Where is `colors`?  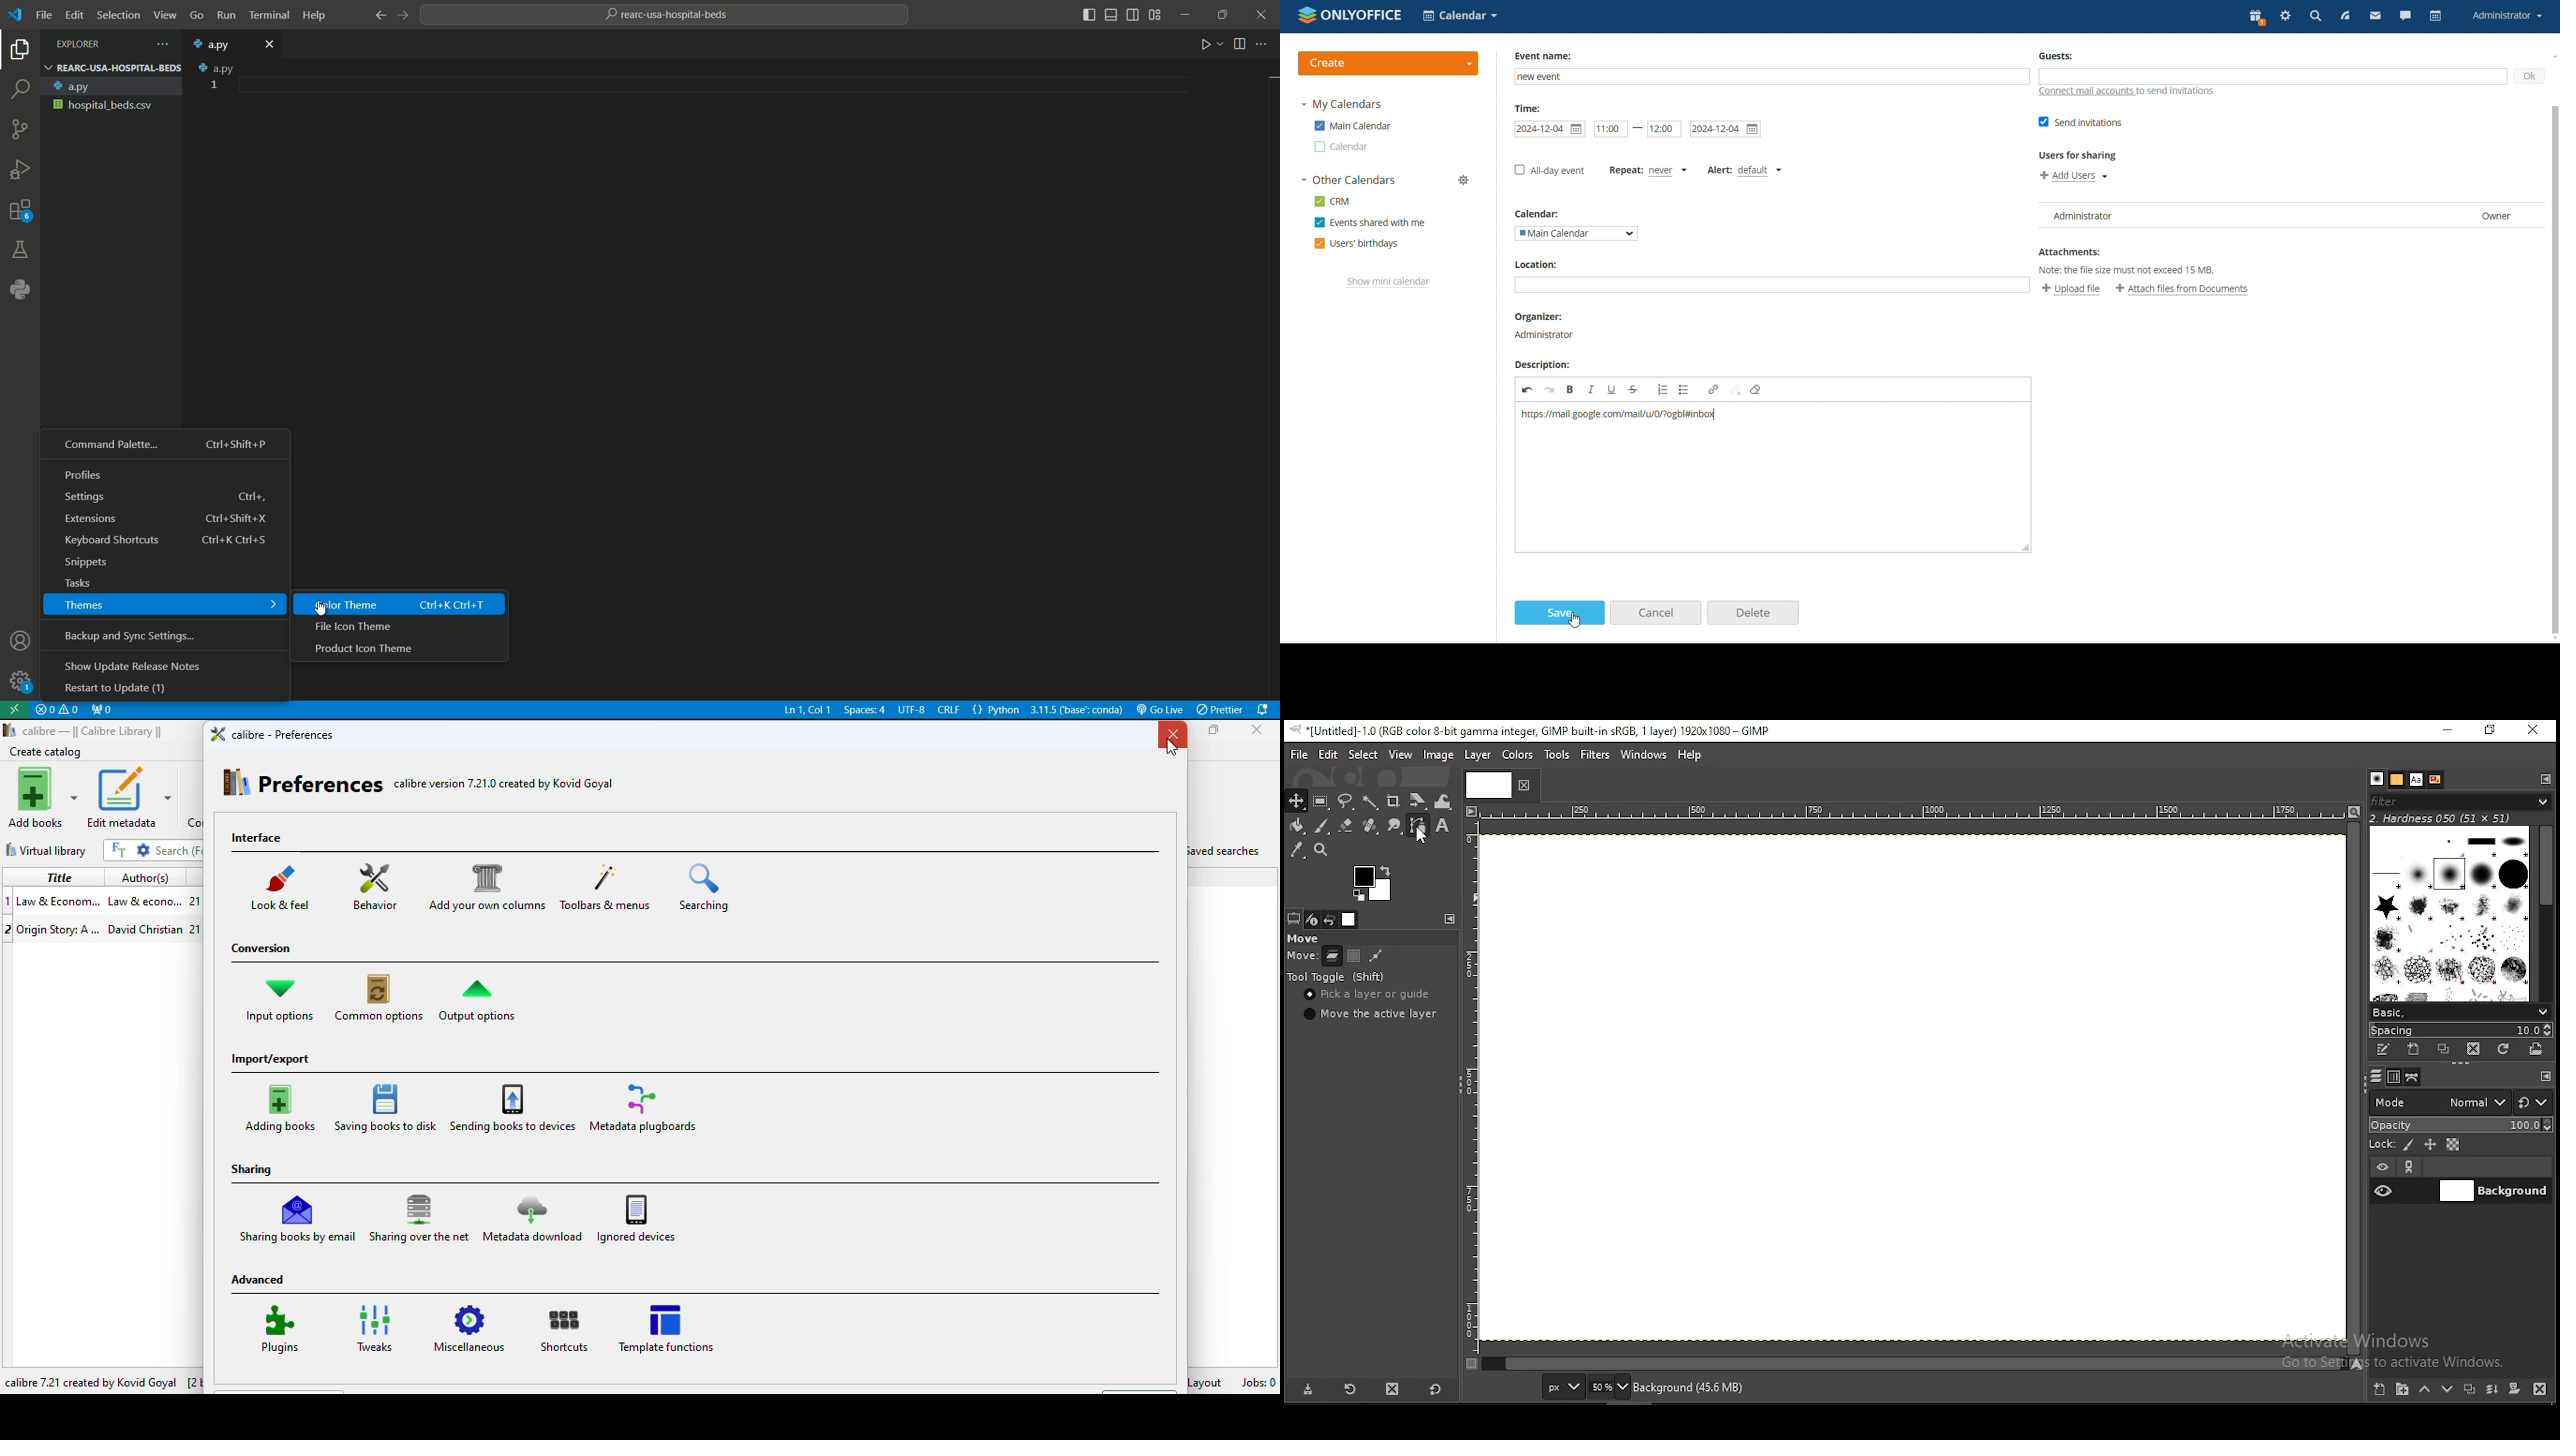
colors is located at coordinates (1368, 882).